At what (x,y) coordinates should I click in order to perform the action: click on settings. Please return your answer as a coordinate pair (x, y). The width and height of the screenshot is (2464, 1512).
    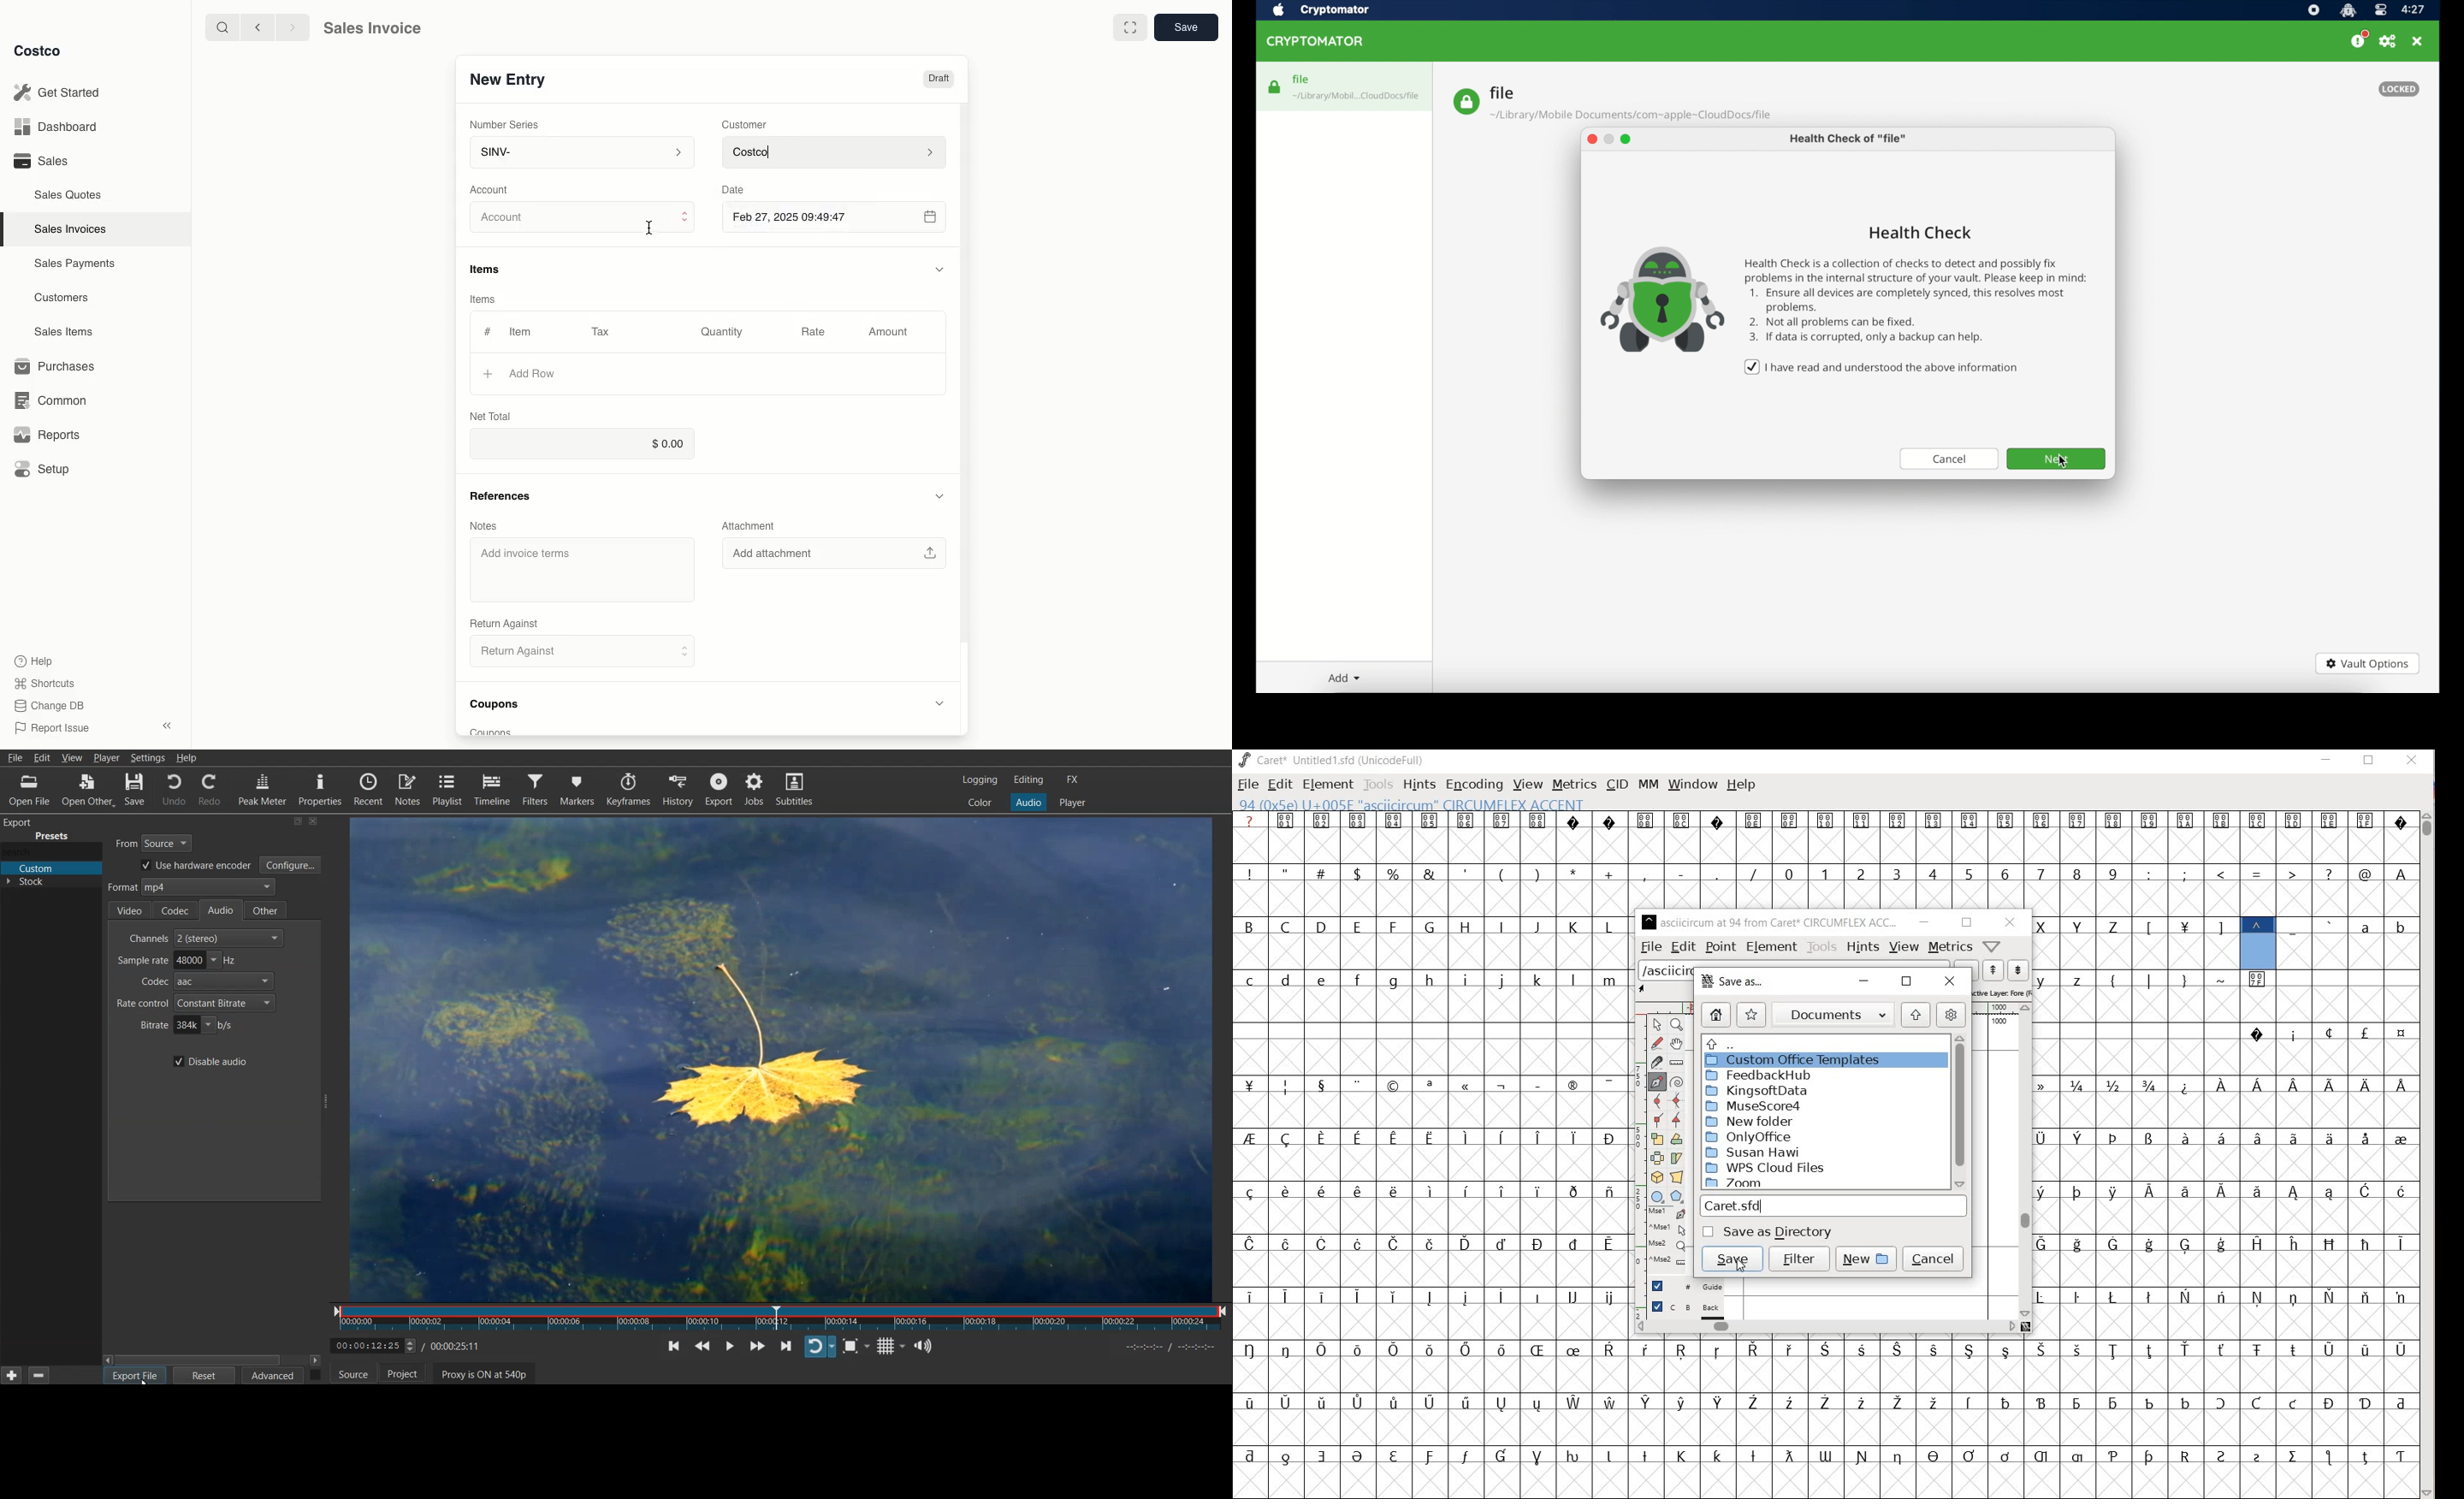
    Looking at the image, I should click on (1951, 1015).